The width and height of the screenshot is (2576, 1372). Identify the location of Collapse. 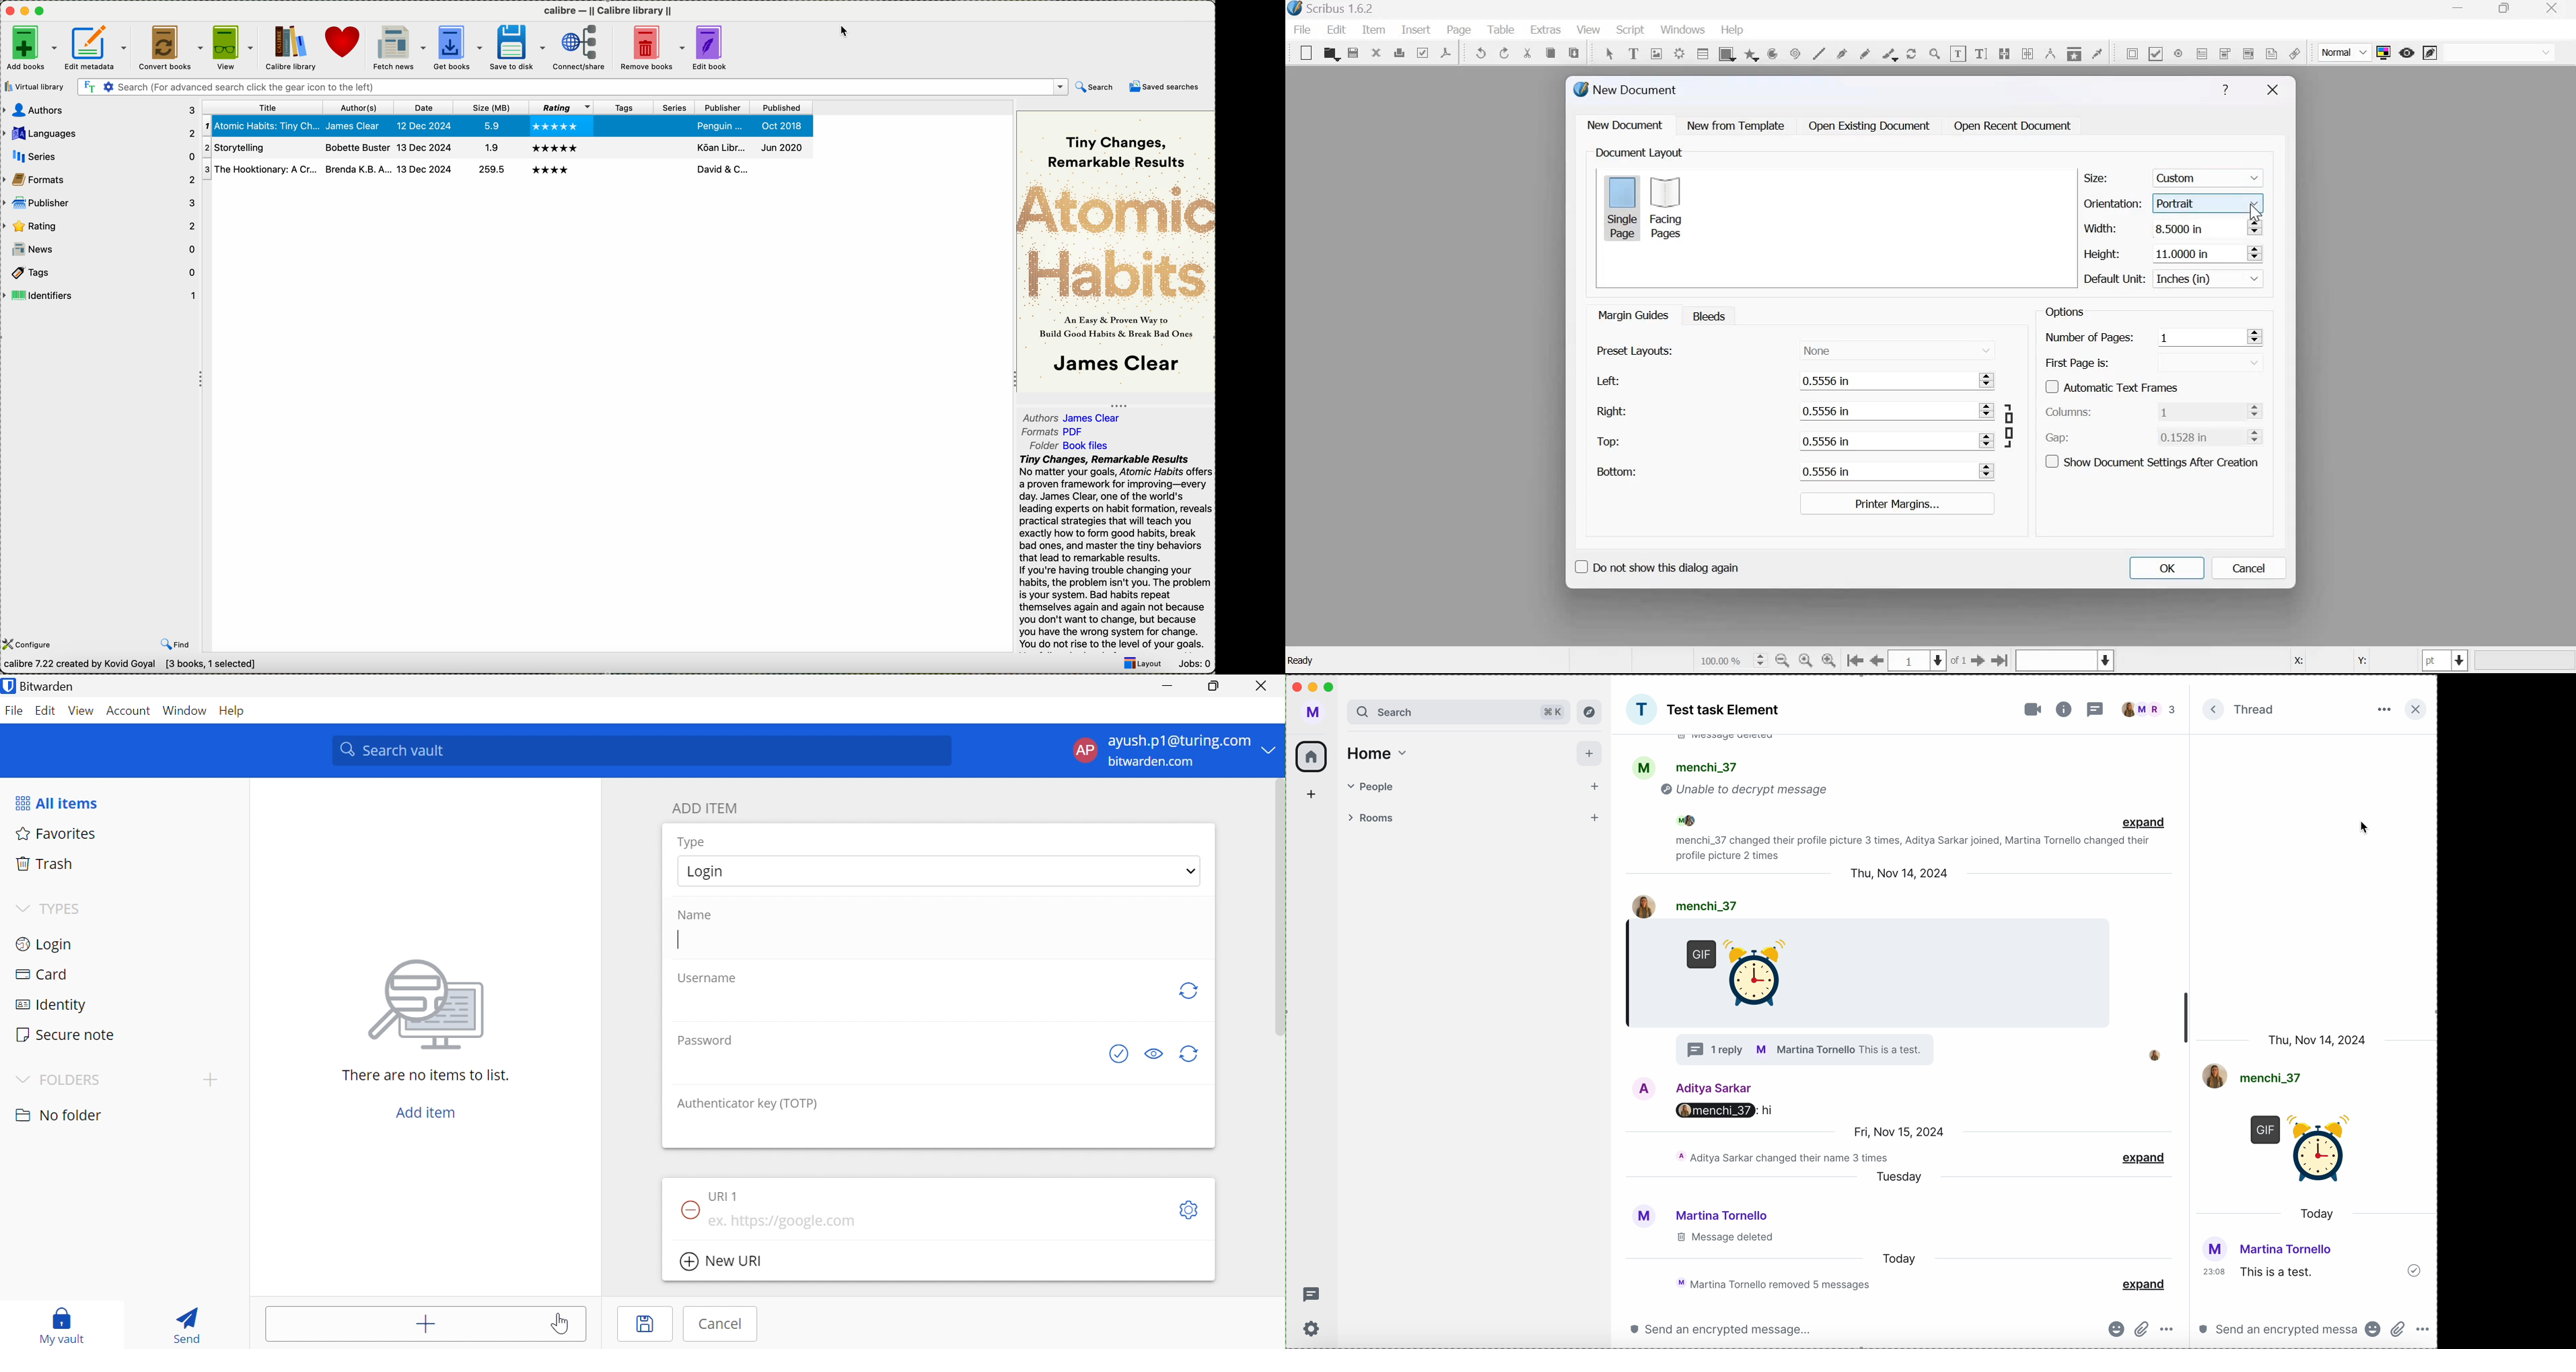
(1011, 381).